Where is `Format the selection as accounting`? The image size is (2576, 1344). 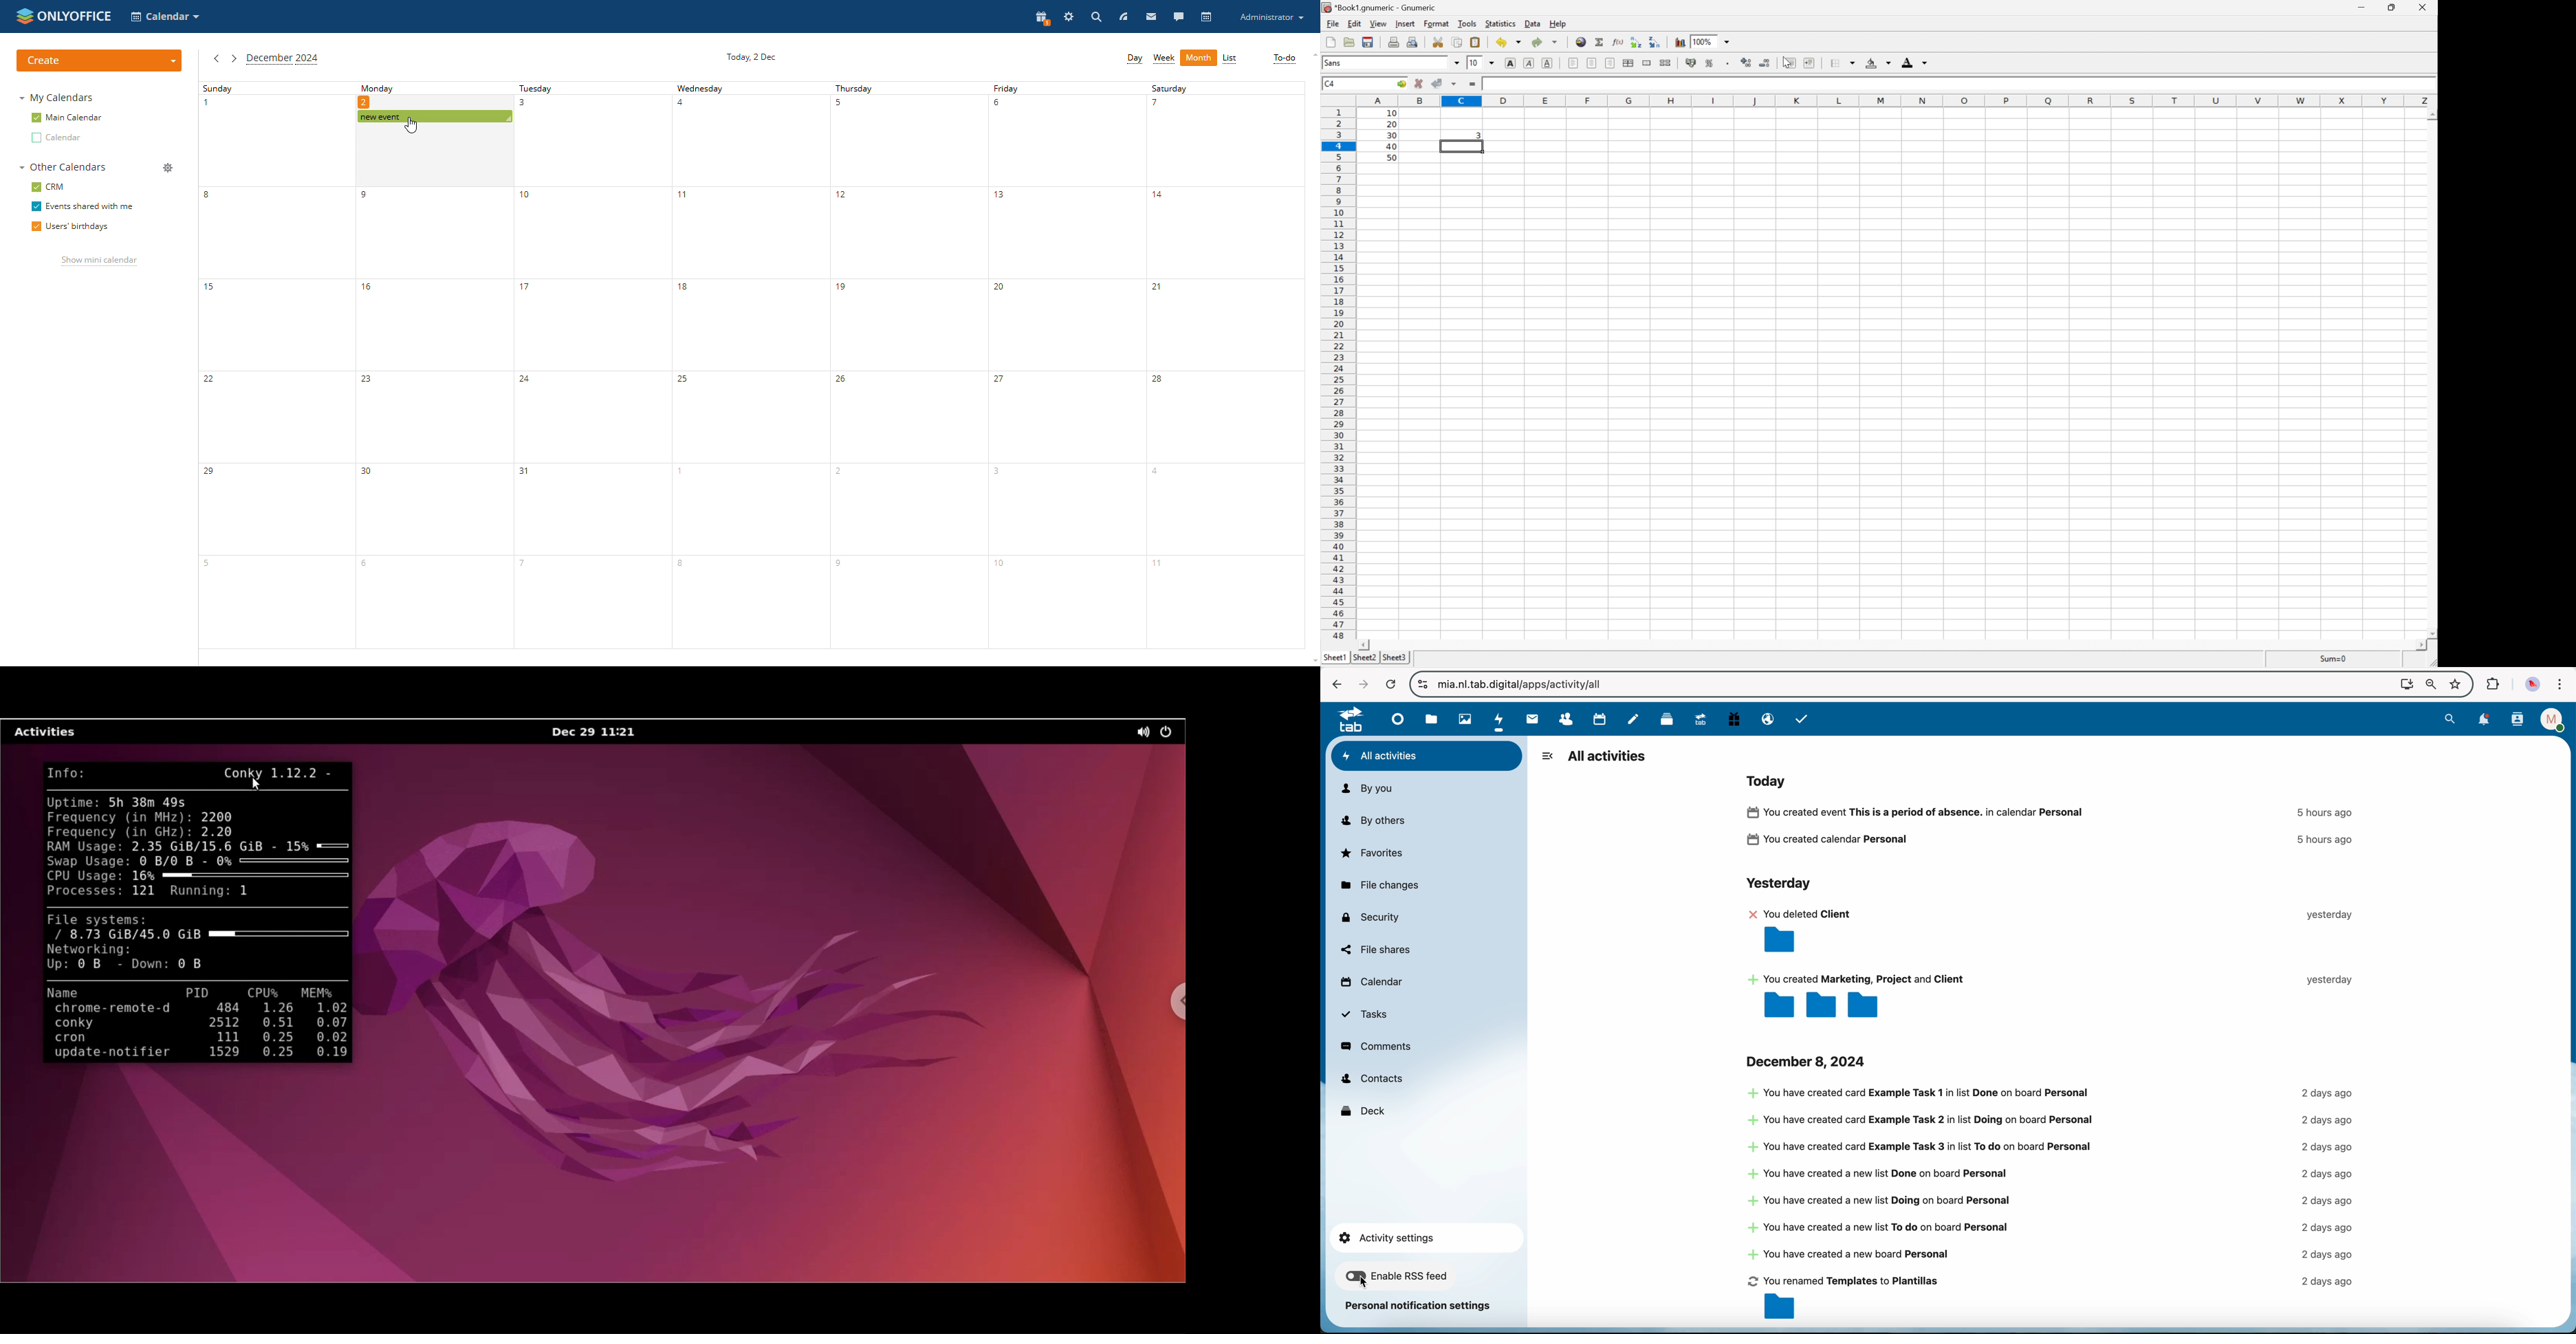 Format the selection as accounting is located at coordinates (1691, 61).